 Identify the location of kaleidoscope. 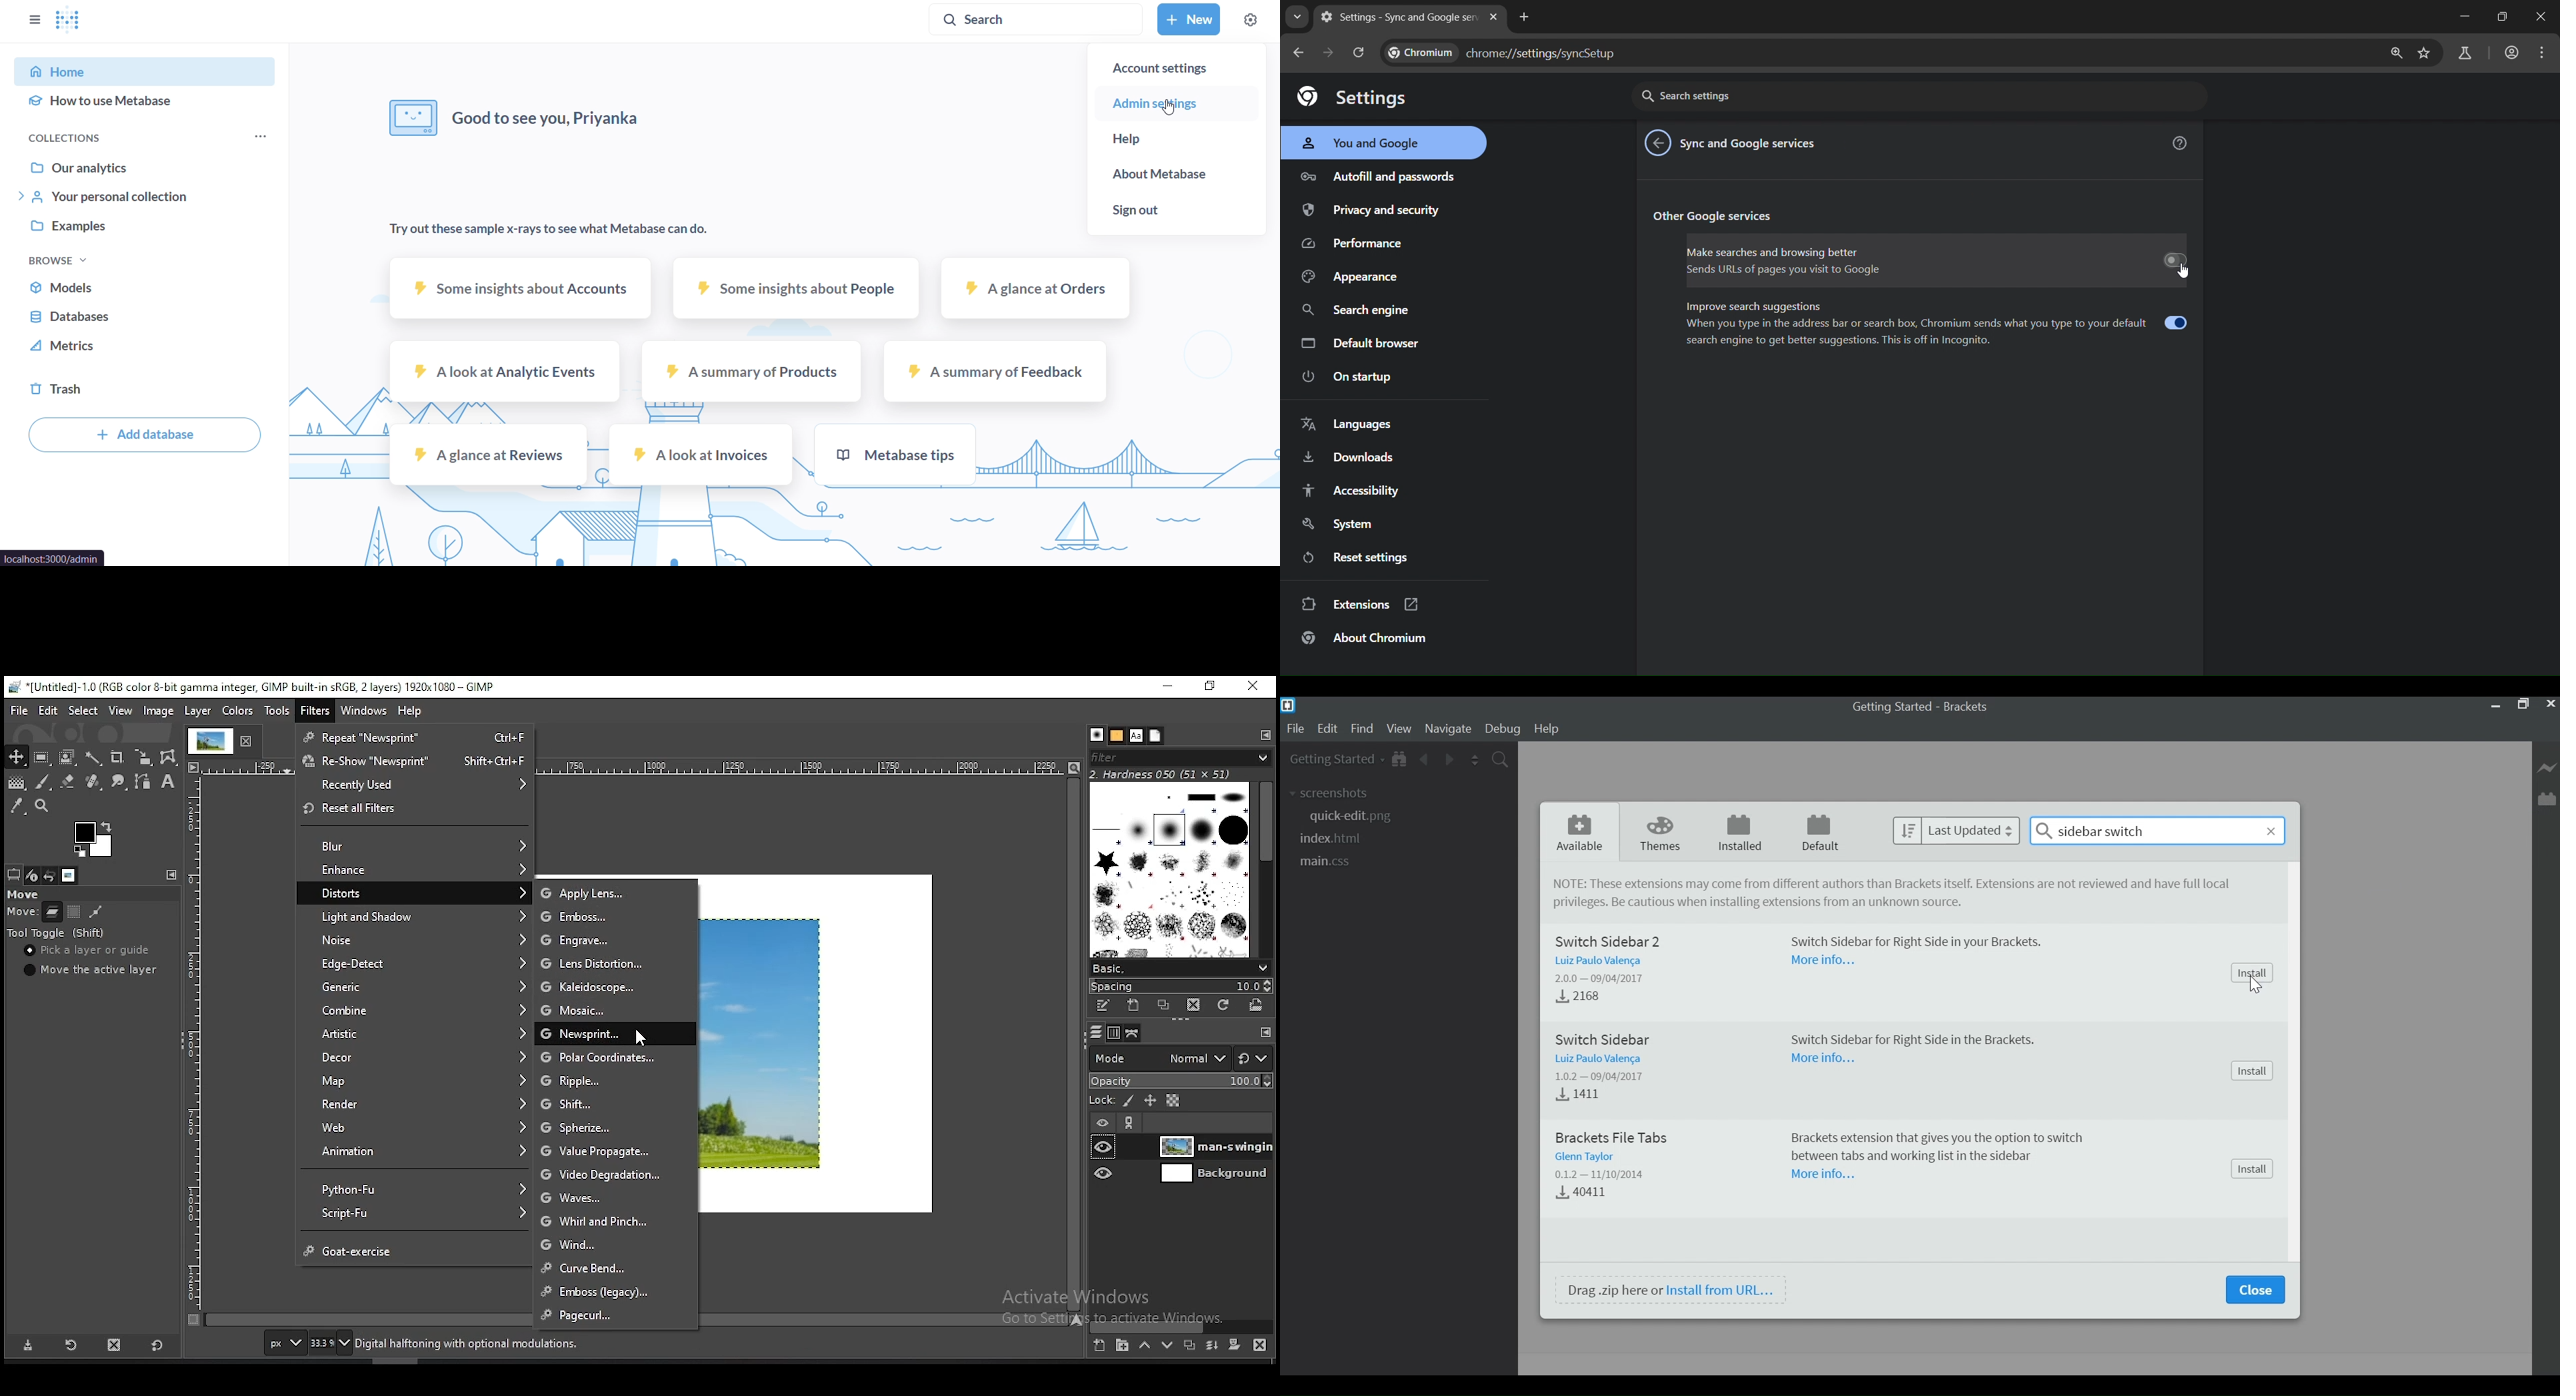
(614, 987).